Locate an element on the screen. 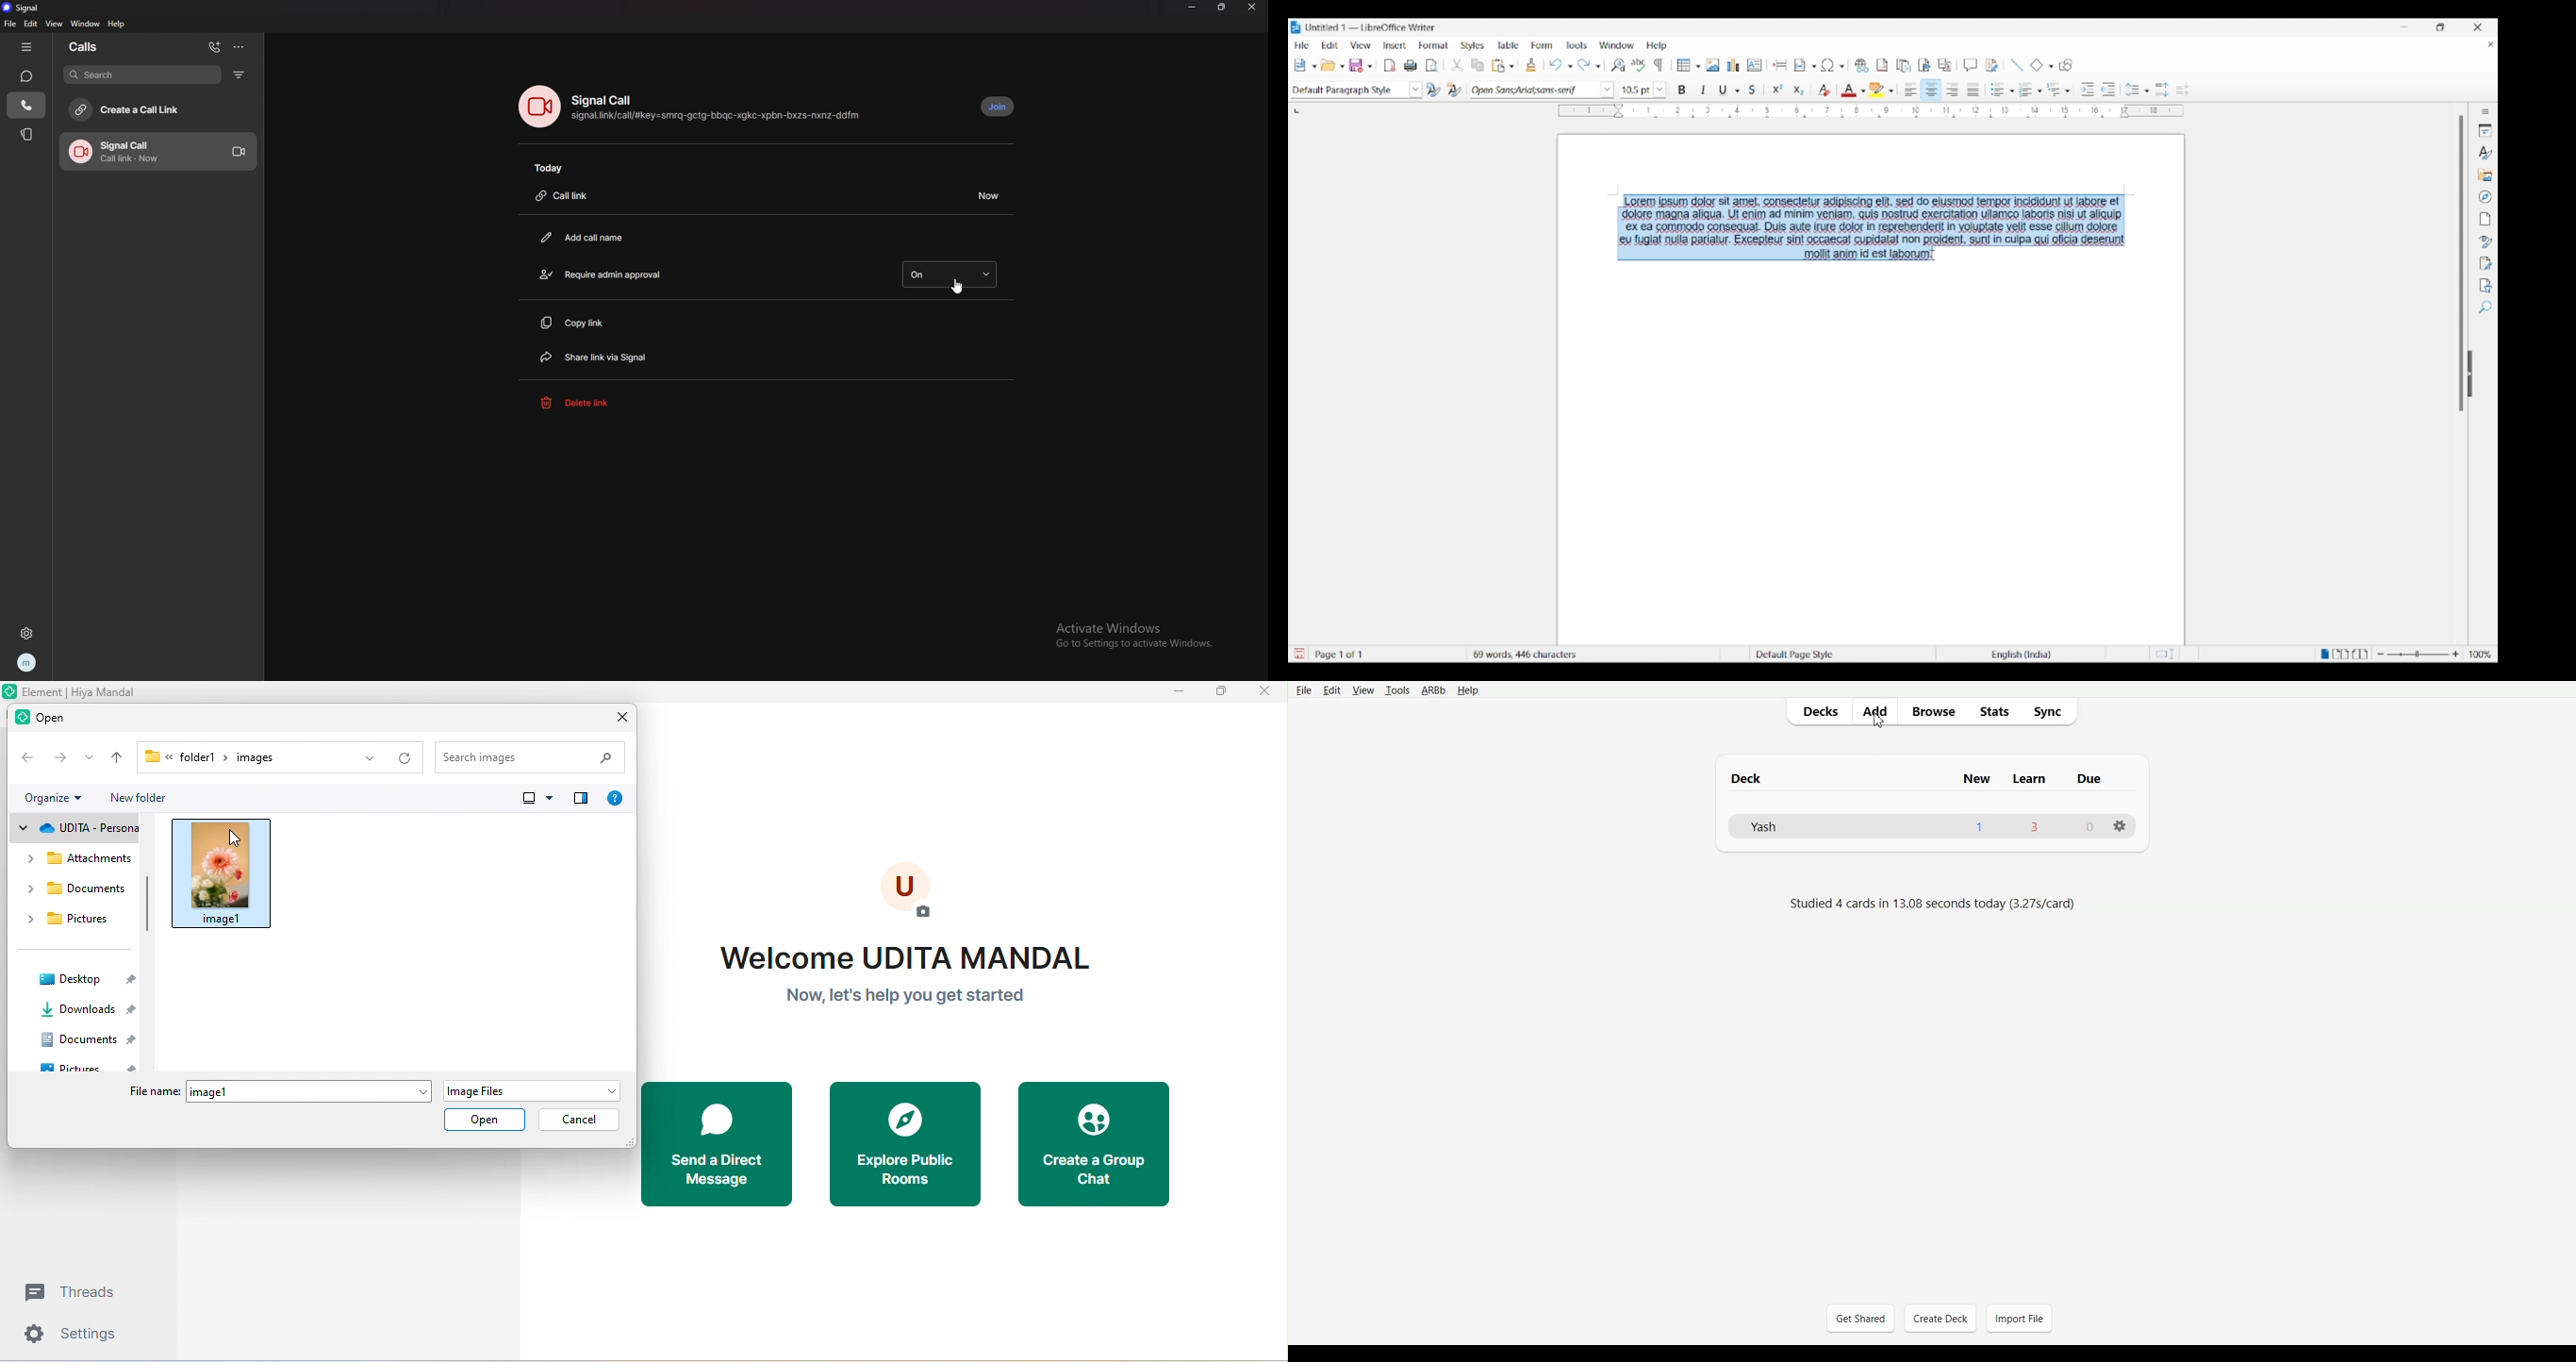  edit is located at coordinates (30, 24).